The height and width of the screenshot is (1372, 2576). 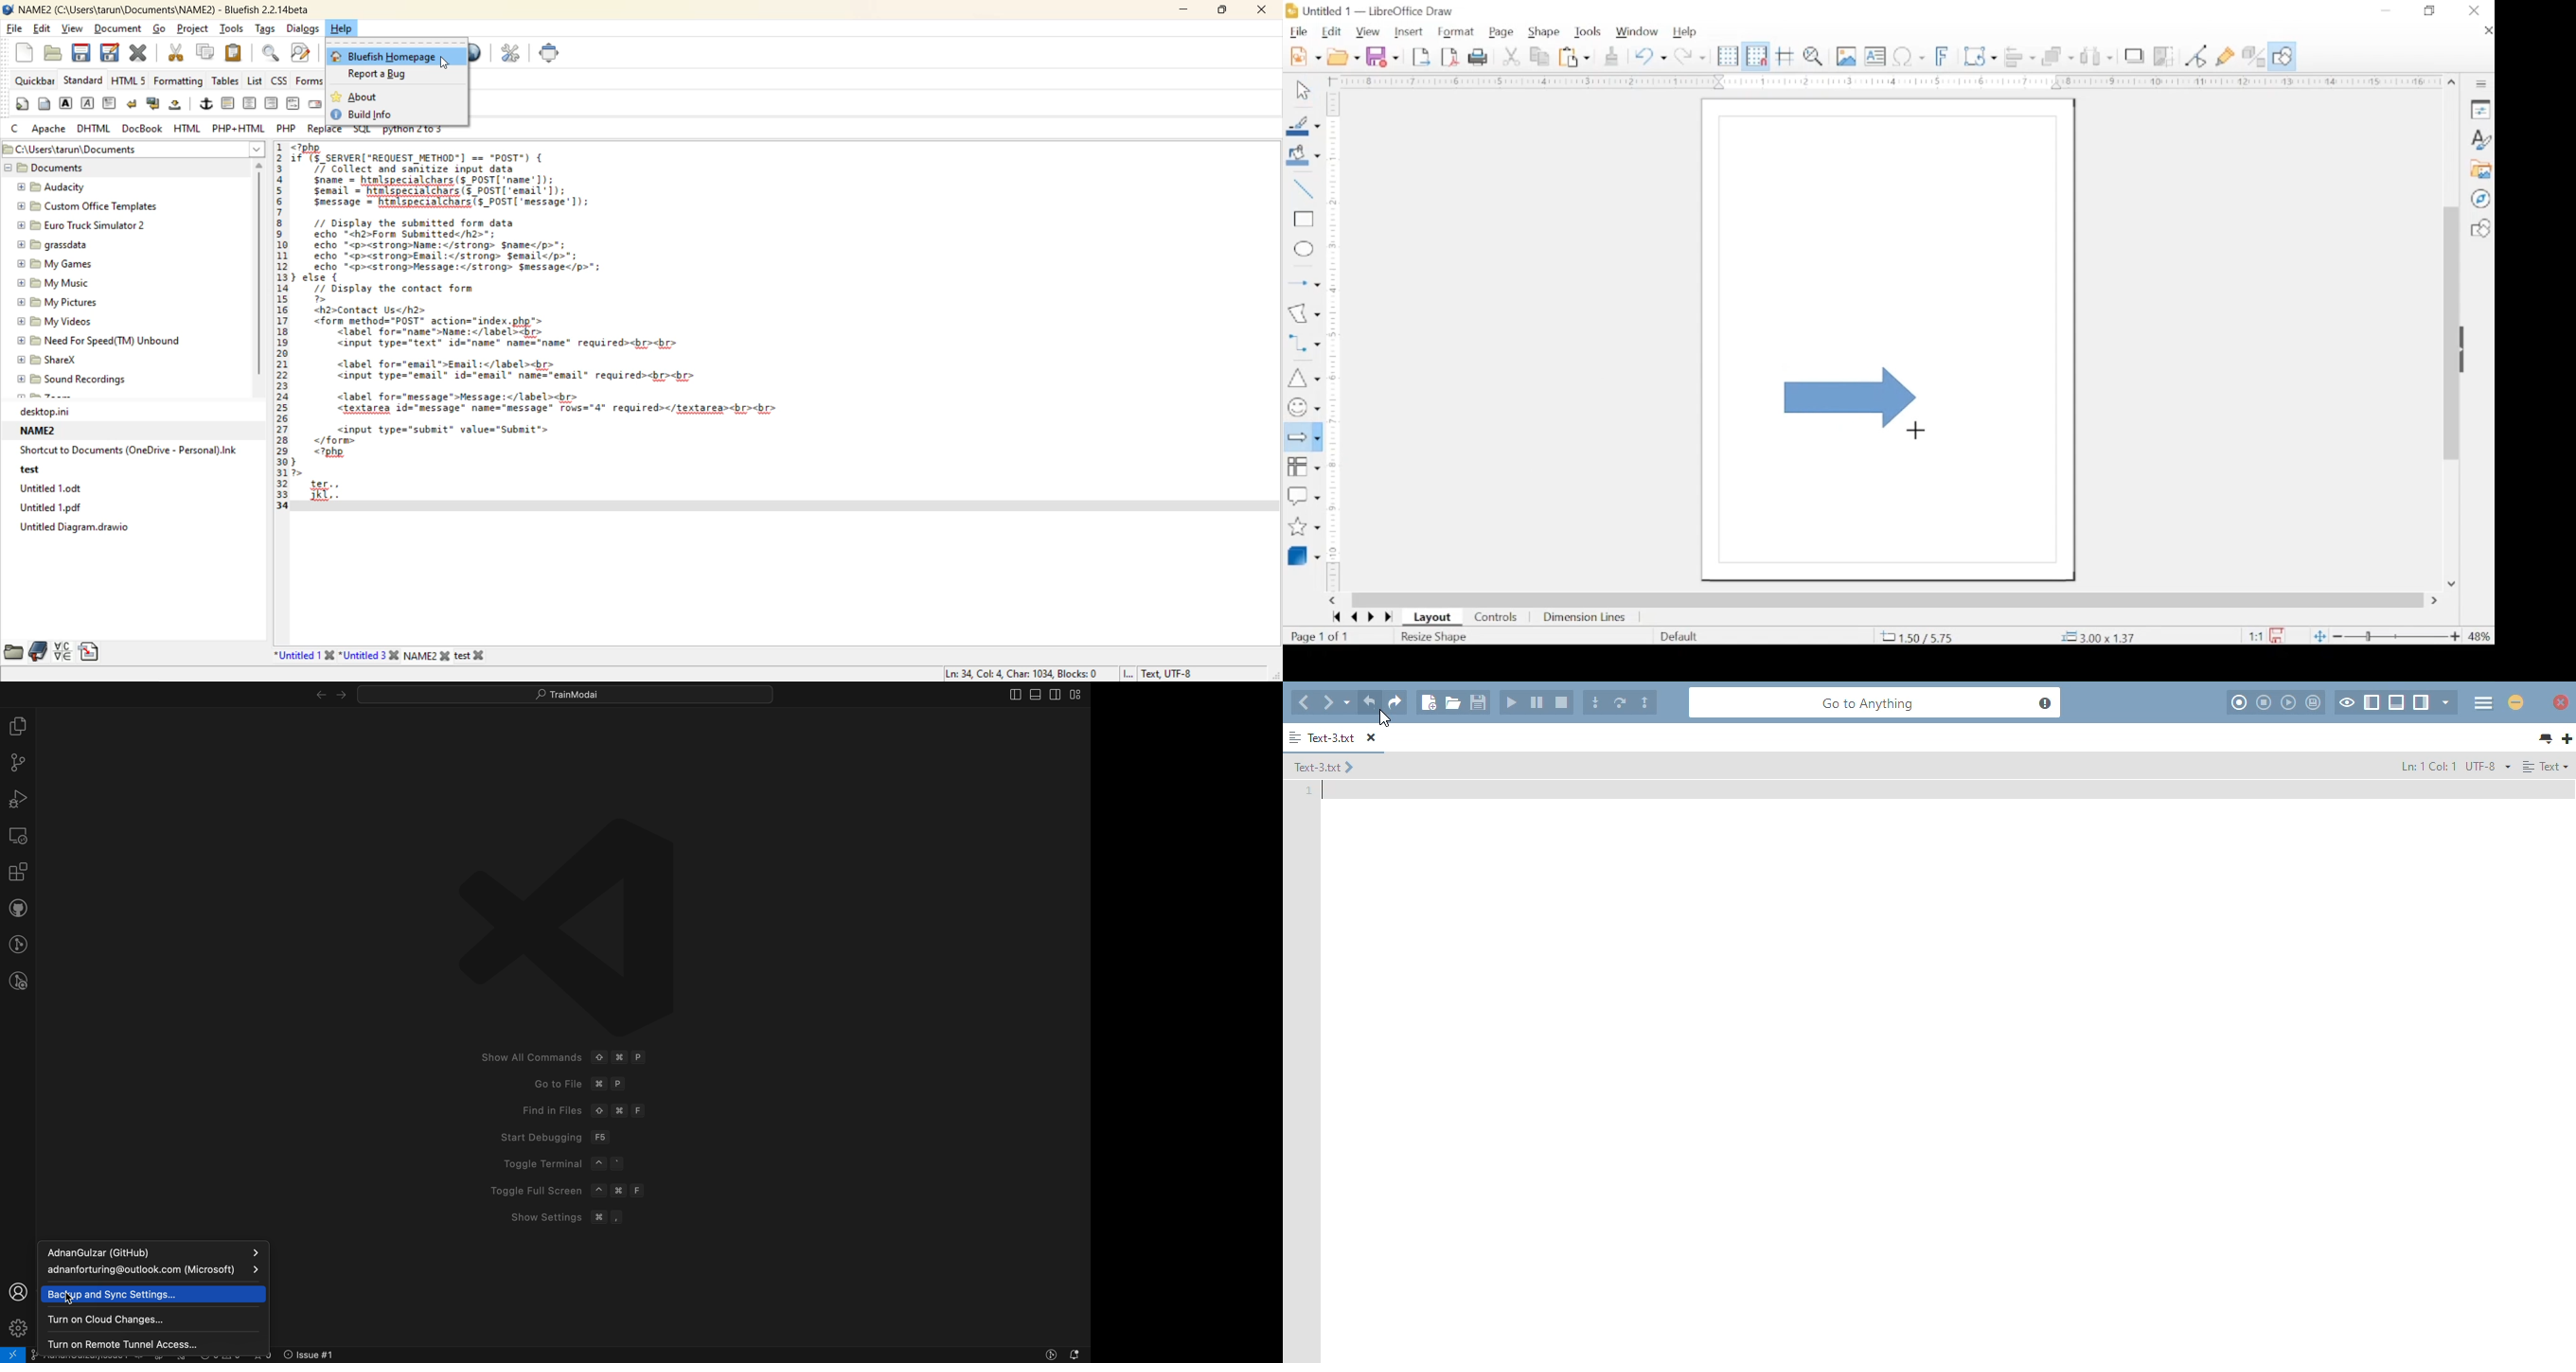 I want to click on print, so click(x=1480, y=57).